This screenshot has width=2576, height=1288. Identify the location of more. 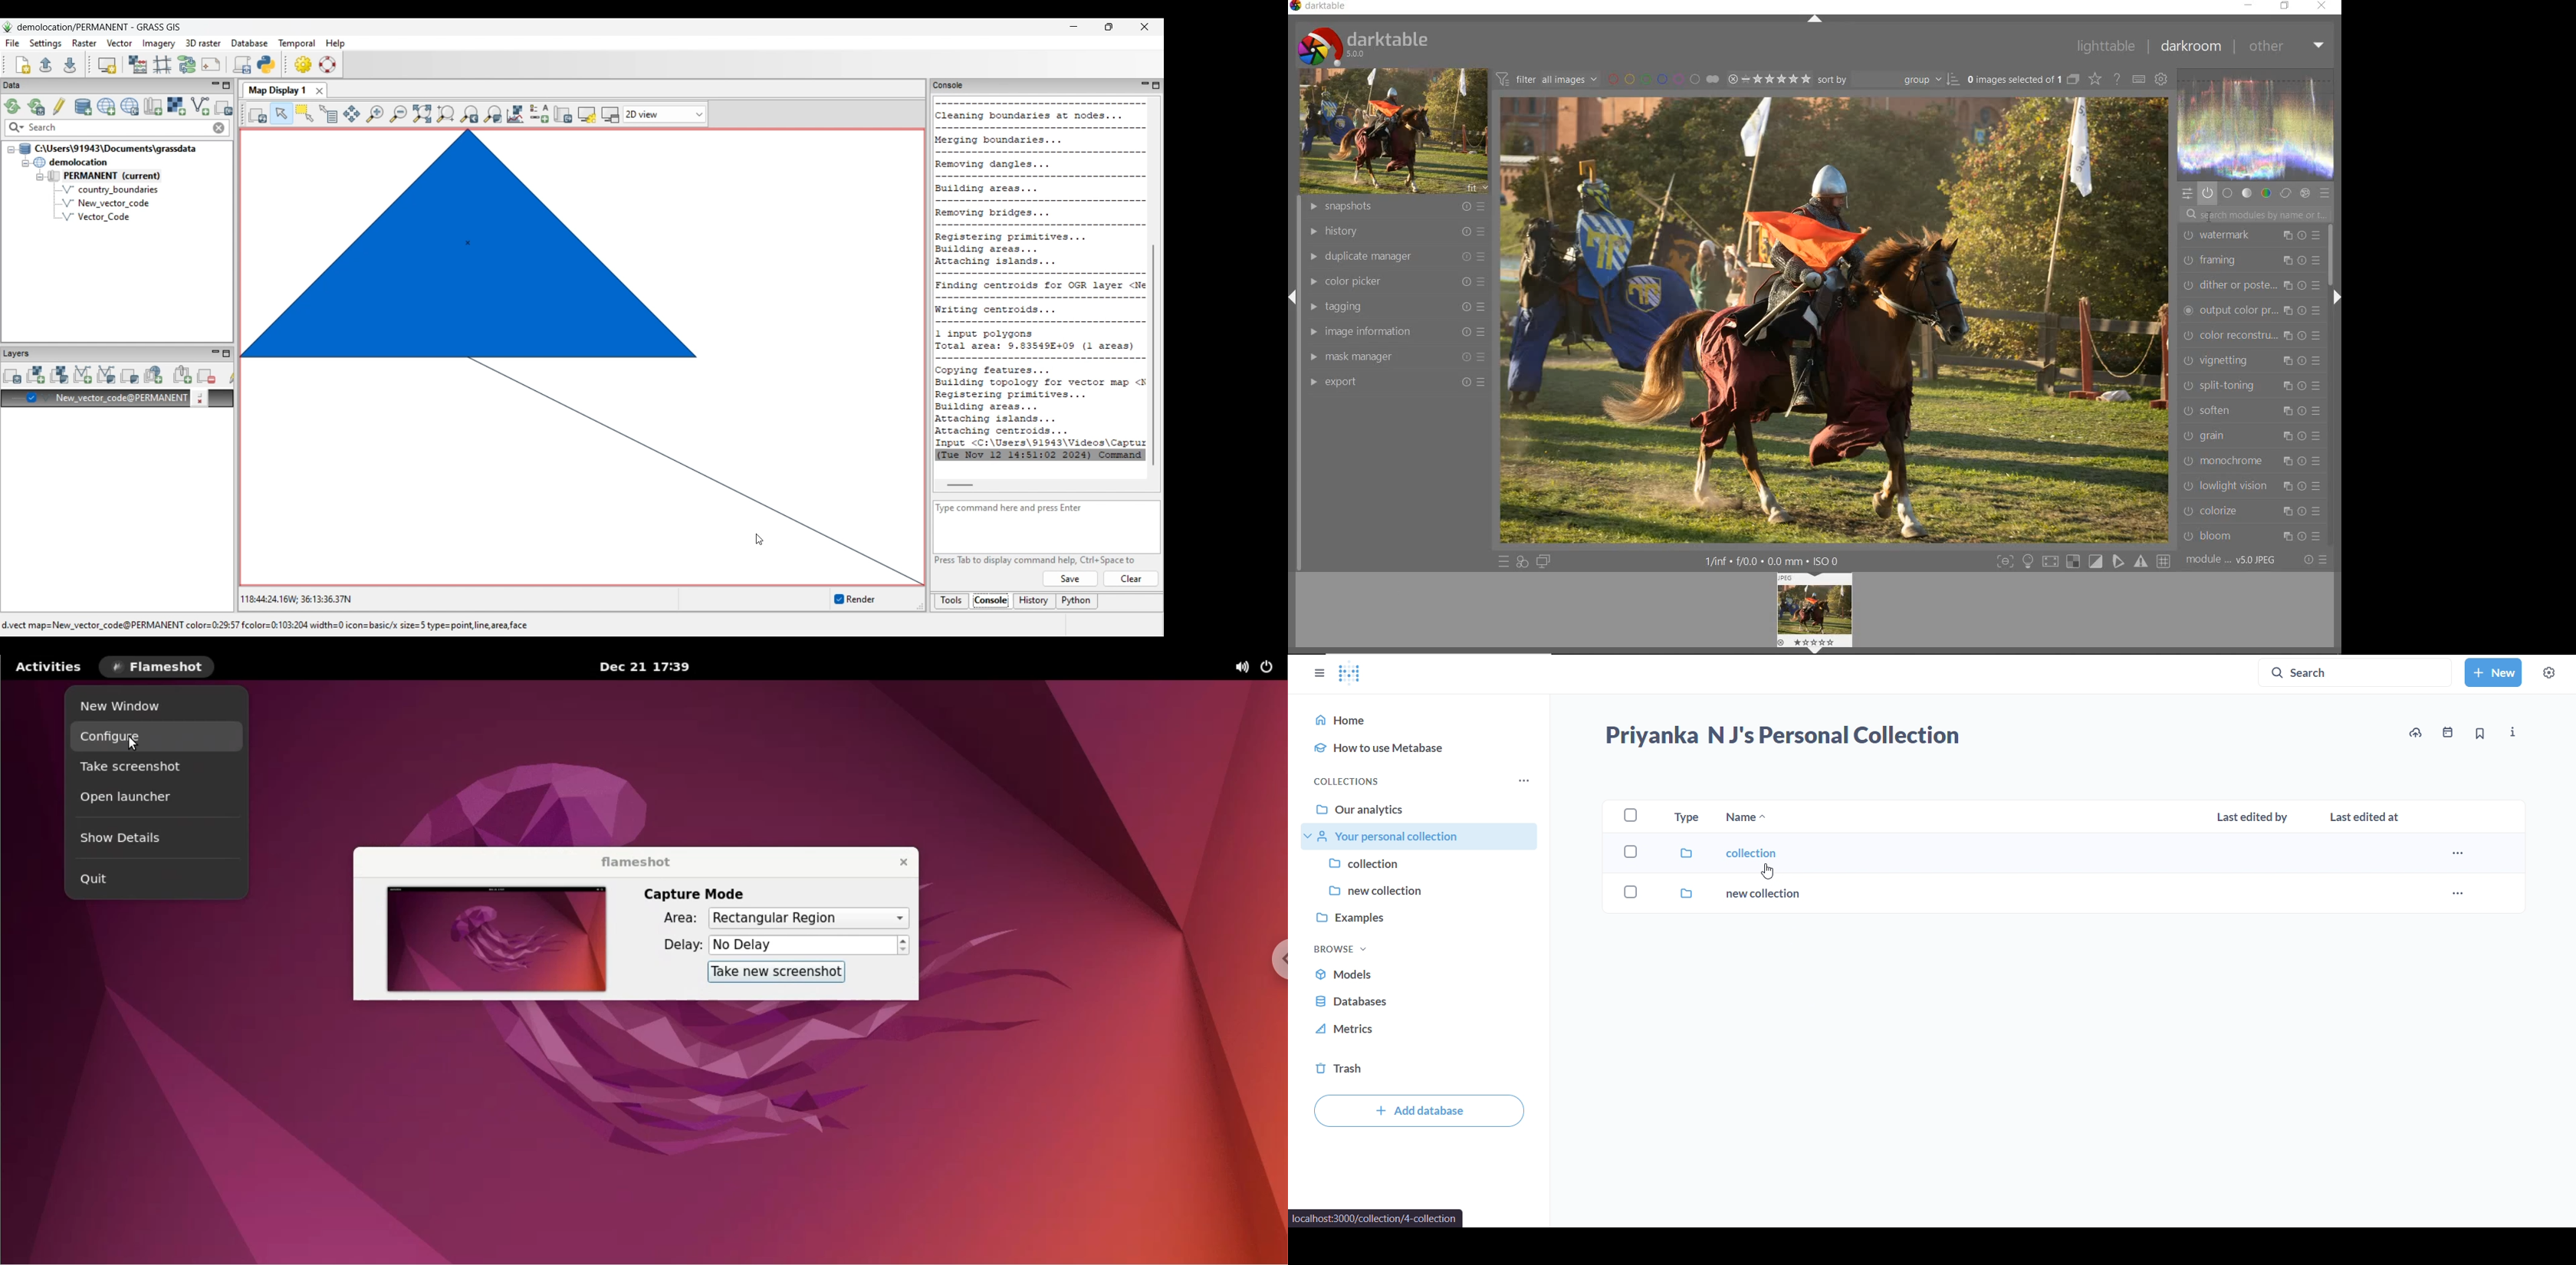
(2457, 892).